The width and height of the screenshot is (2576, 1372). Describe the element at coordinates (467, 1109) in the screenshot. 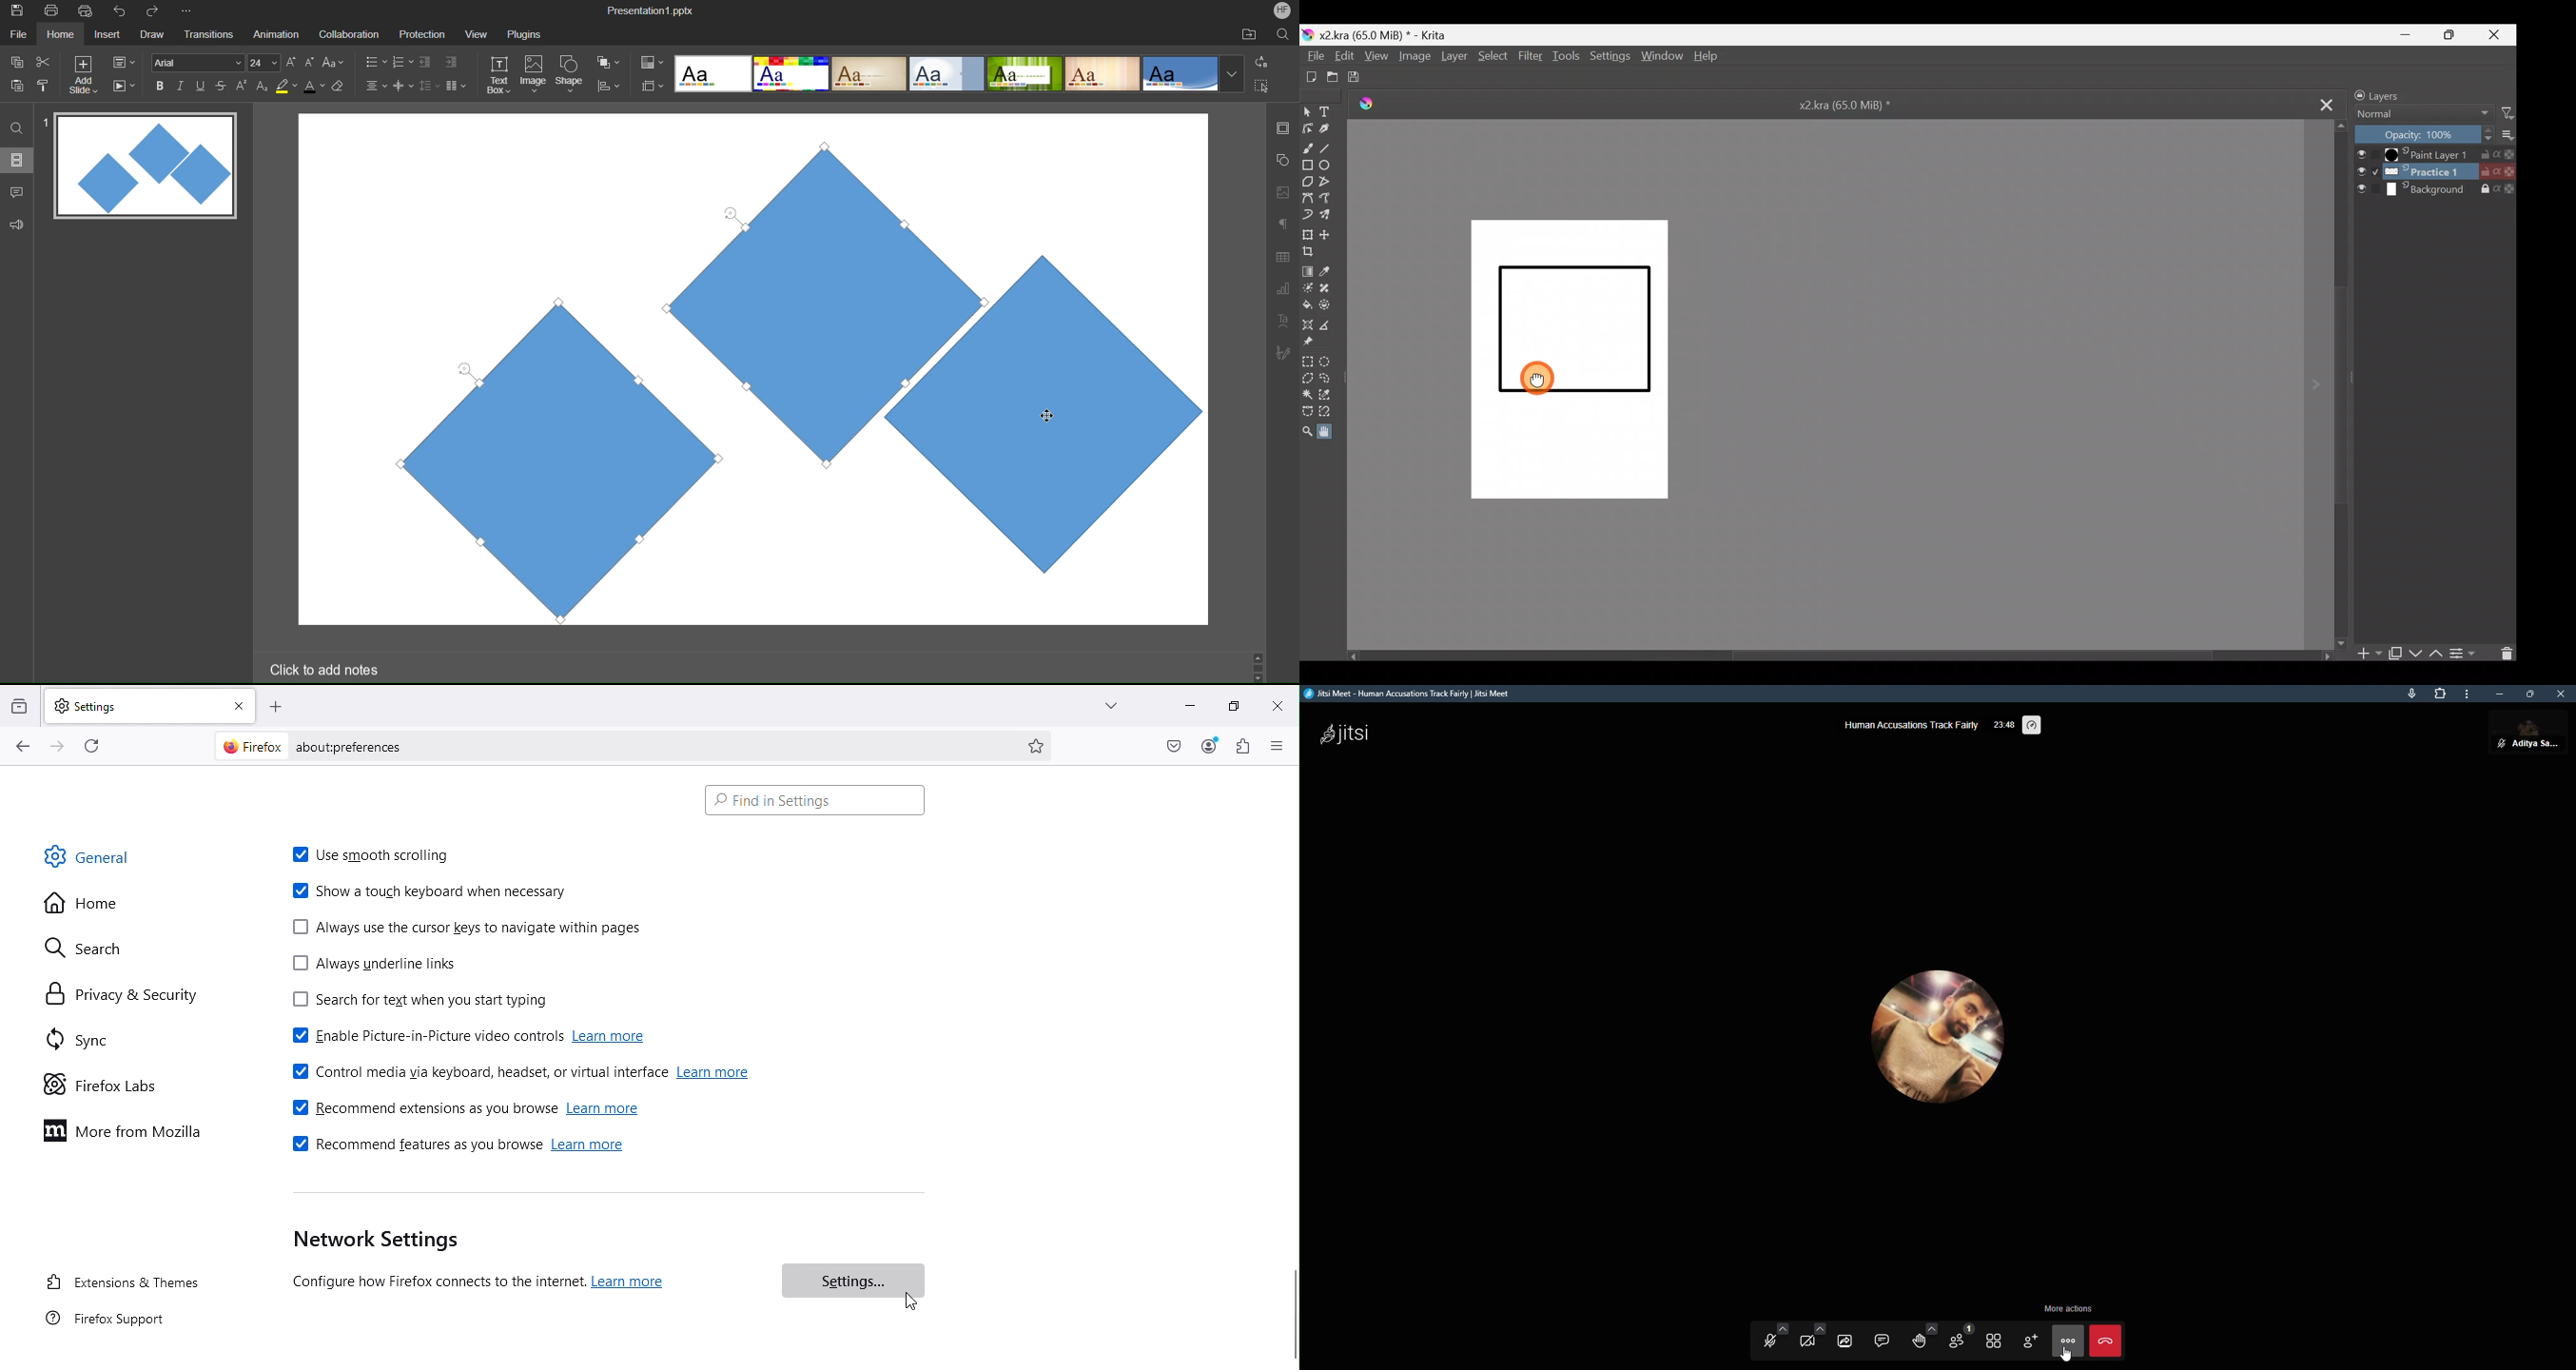

I see `Recommend extensions as you browse` at that location.